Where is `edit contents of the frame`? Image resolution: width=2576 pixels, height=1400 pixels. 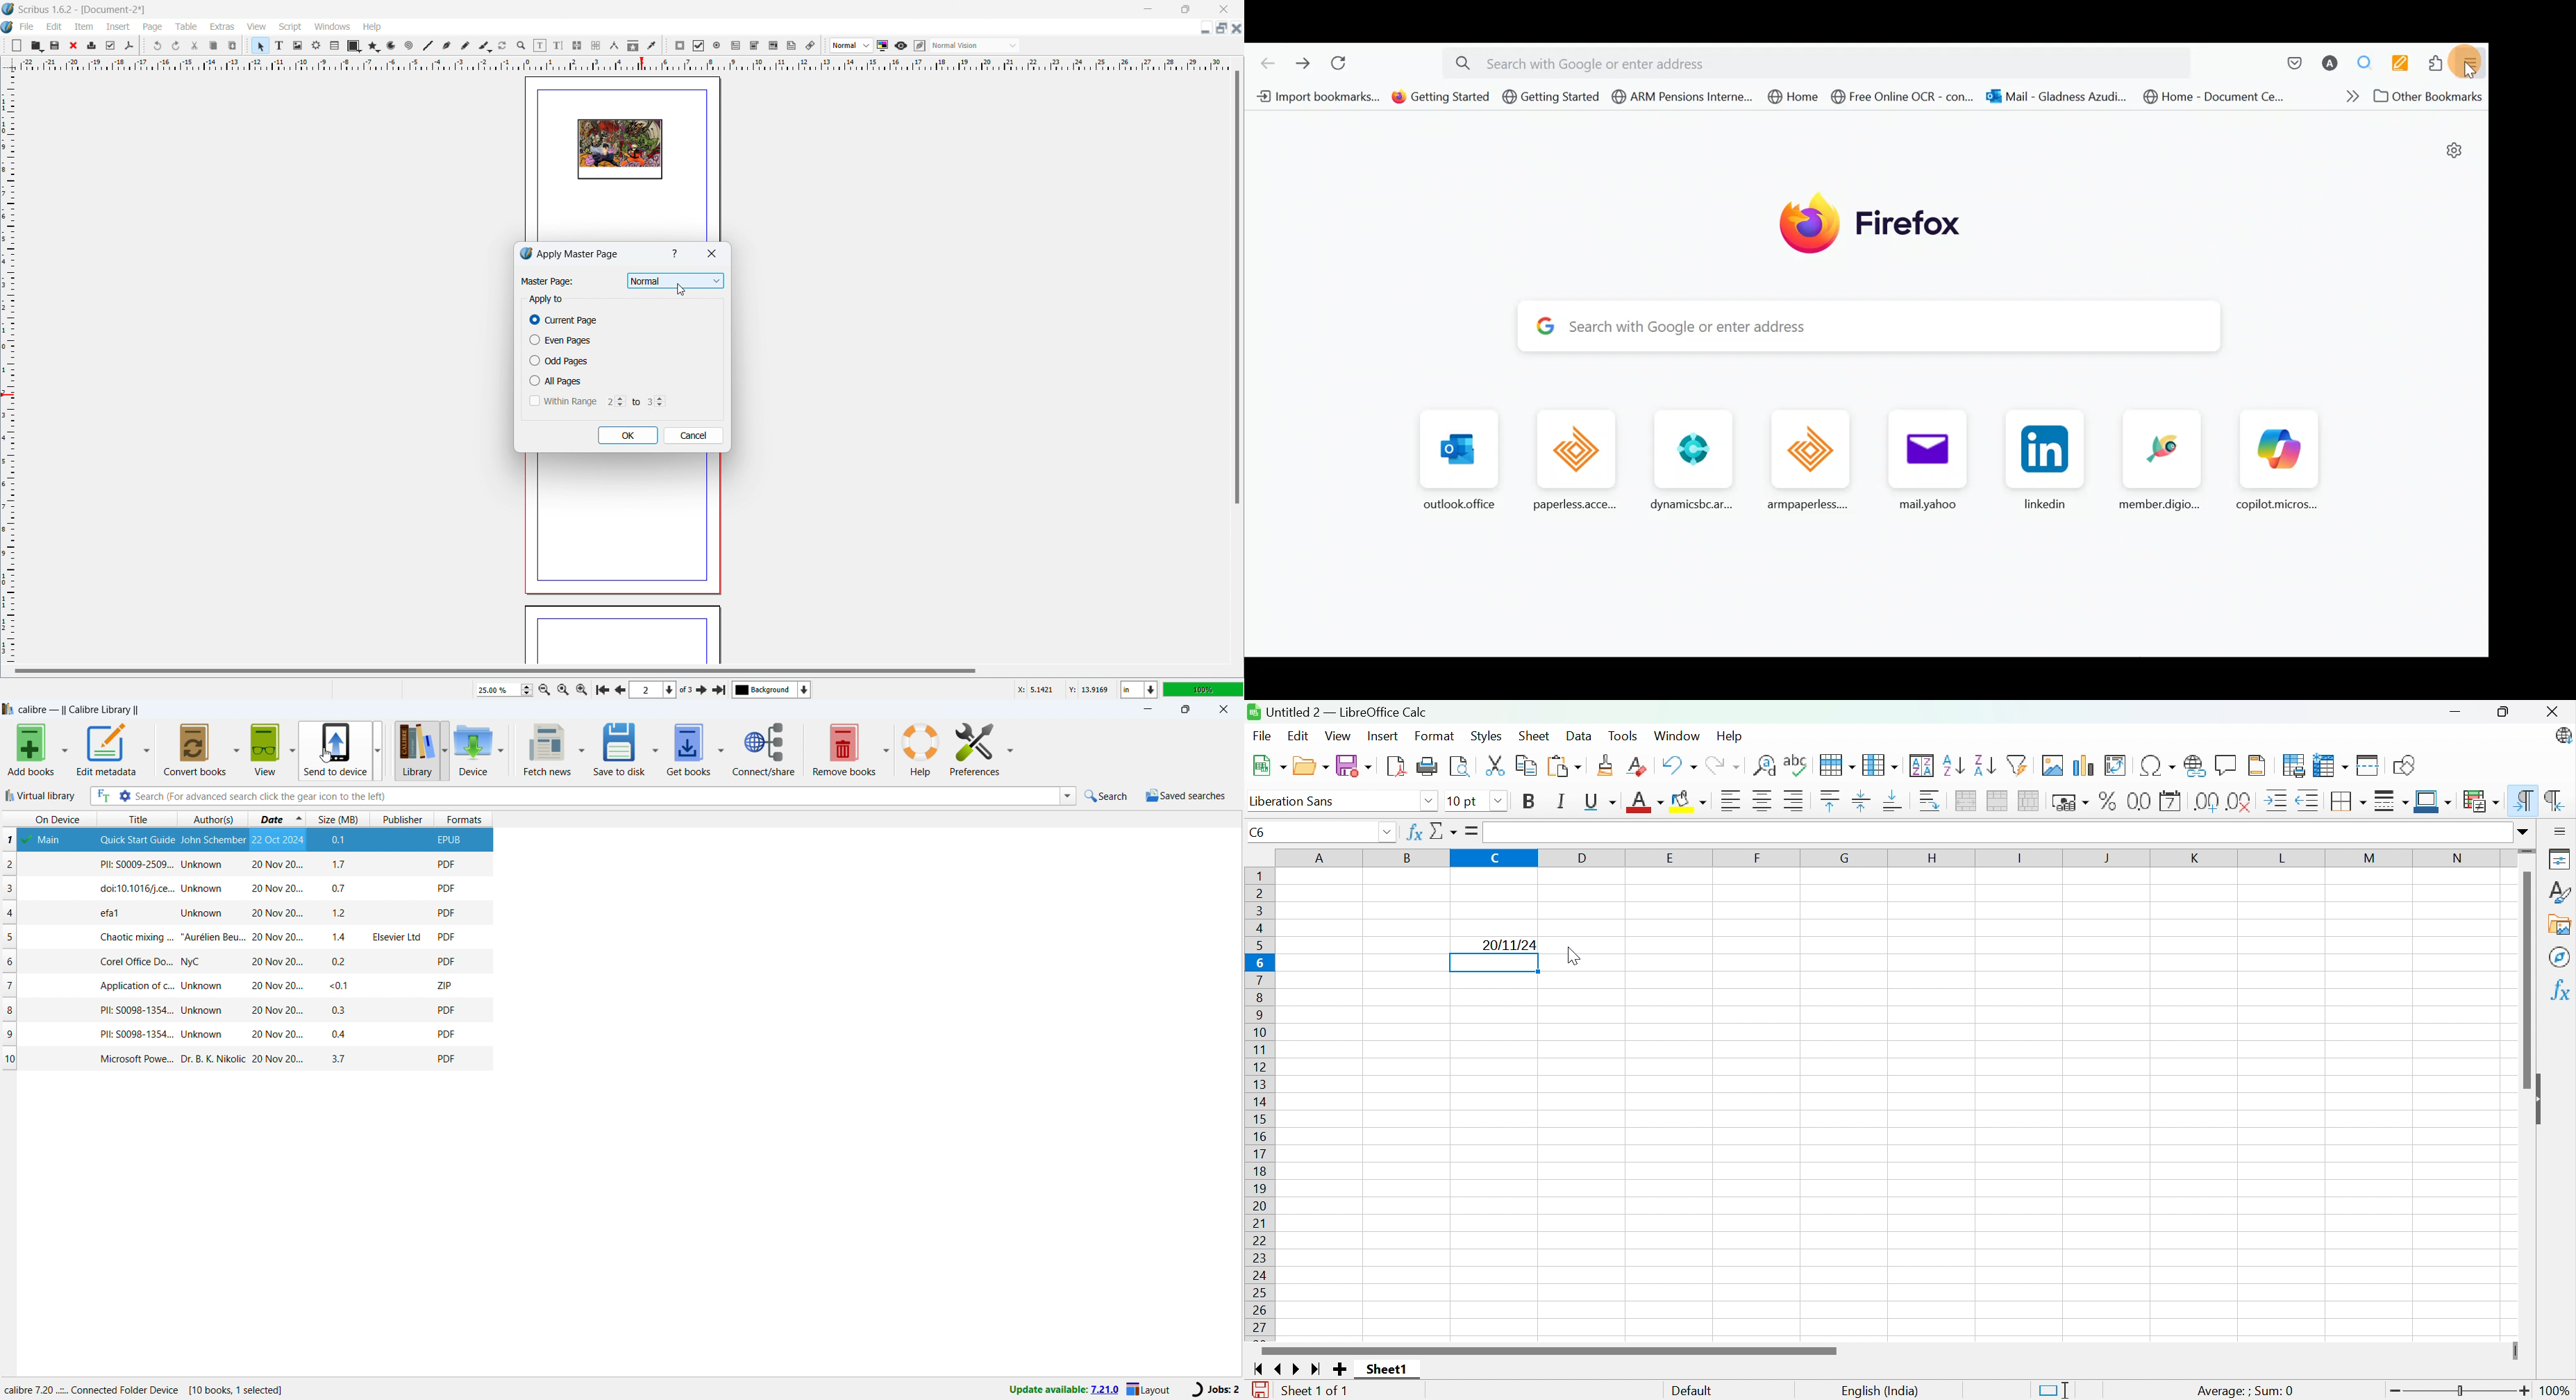 edit contents of the frame is located at coordinates (540, 46).